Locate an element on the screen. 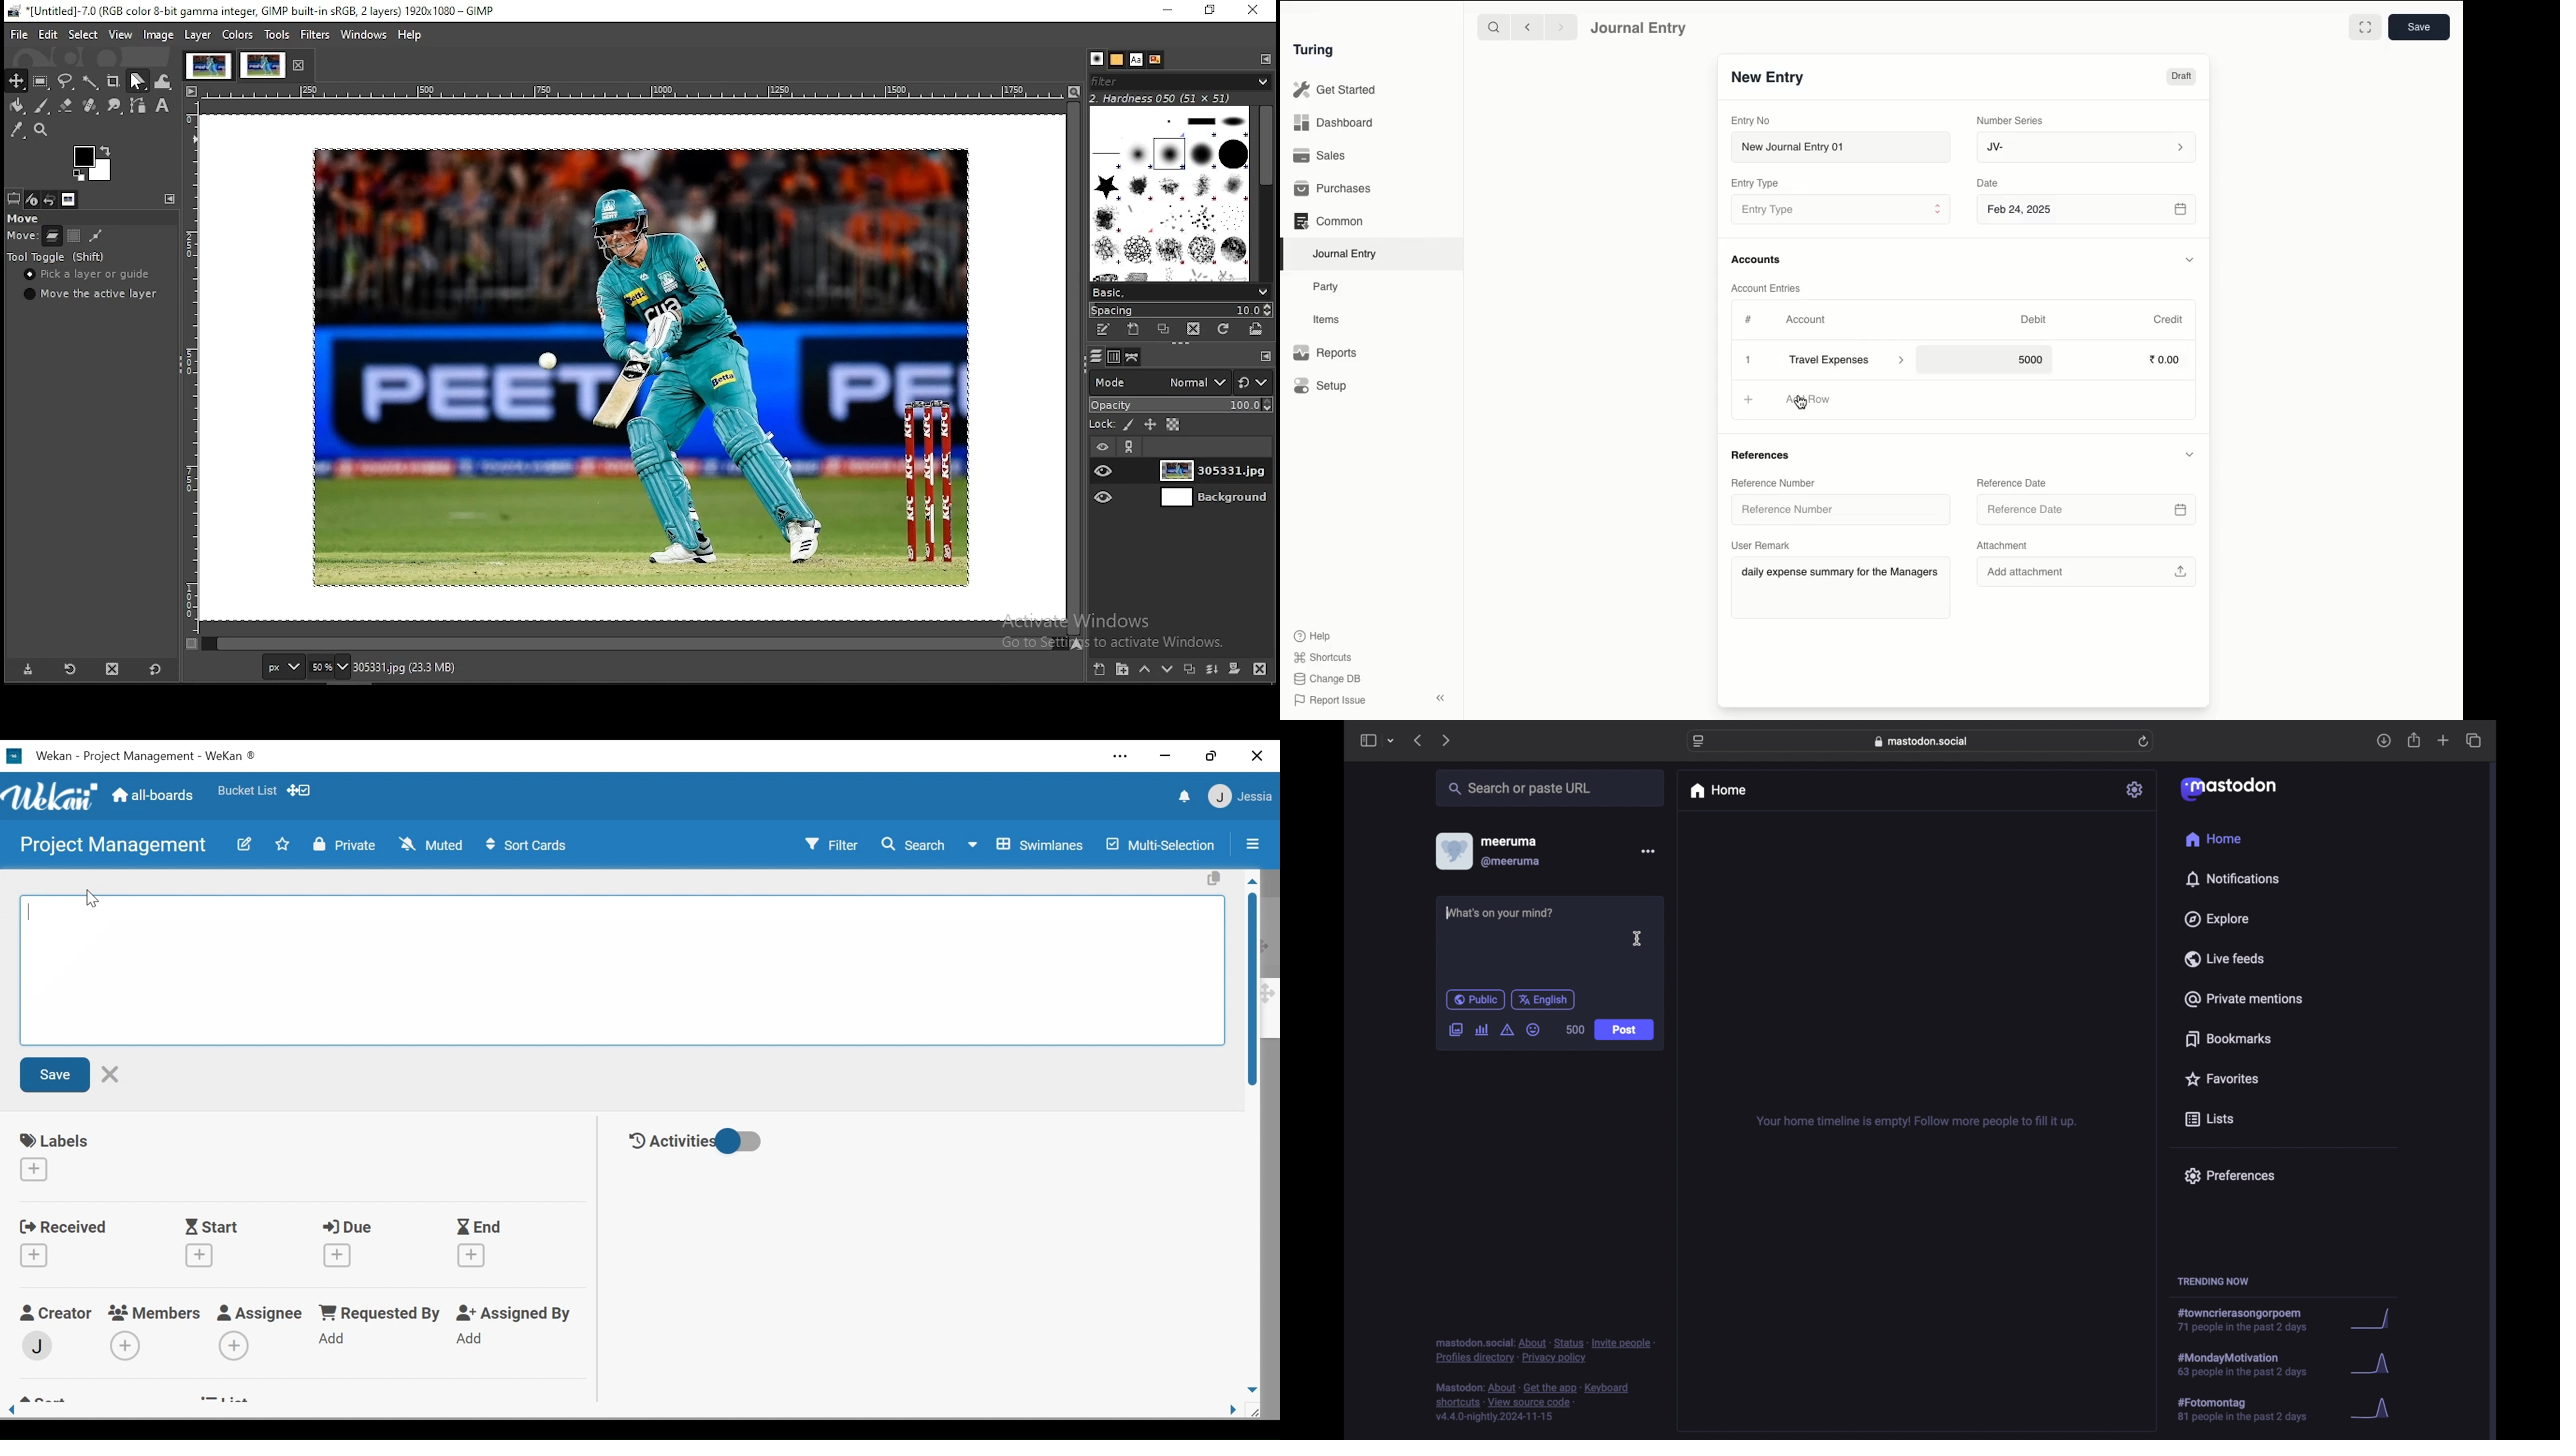 Image resolution: width=2576 pixels, height=1456 pixels. restore is located at coordinates (1211, 12).